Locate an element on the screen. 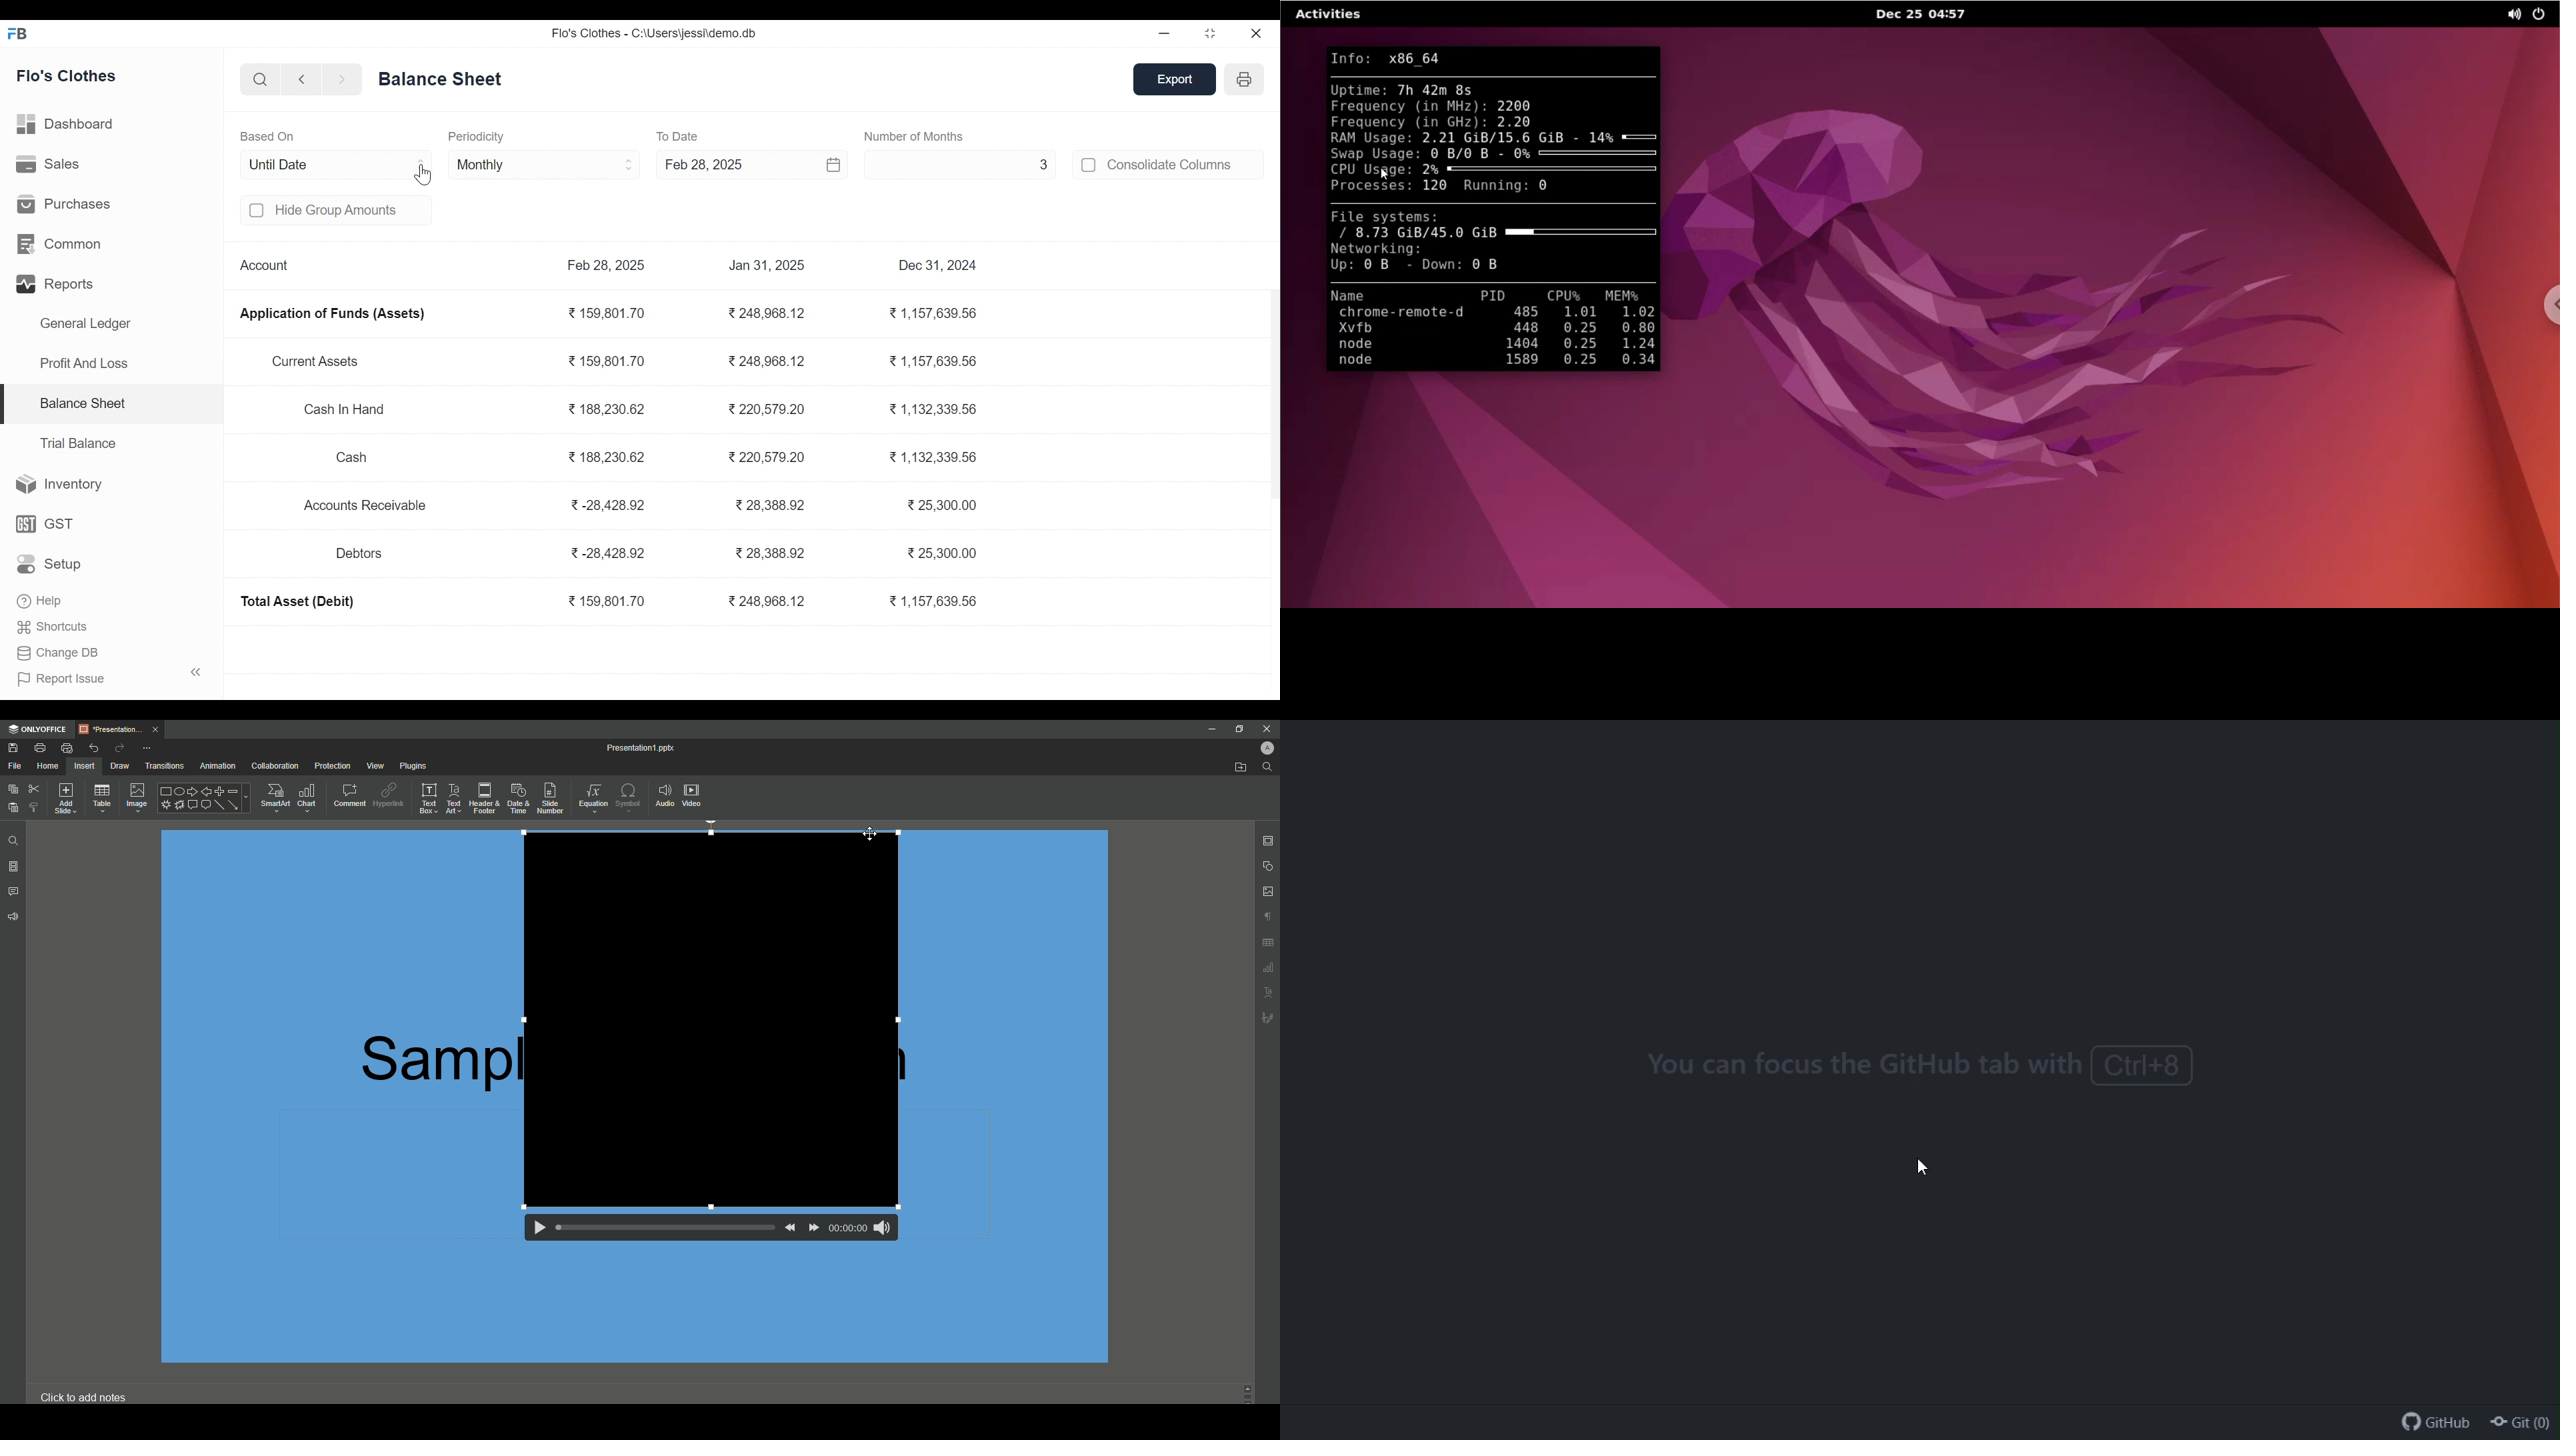 This screenshot has height=1456, width=2576. Export is located at coordinates (1176, 80).